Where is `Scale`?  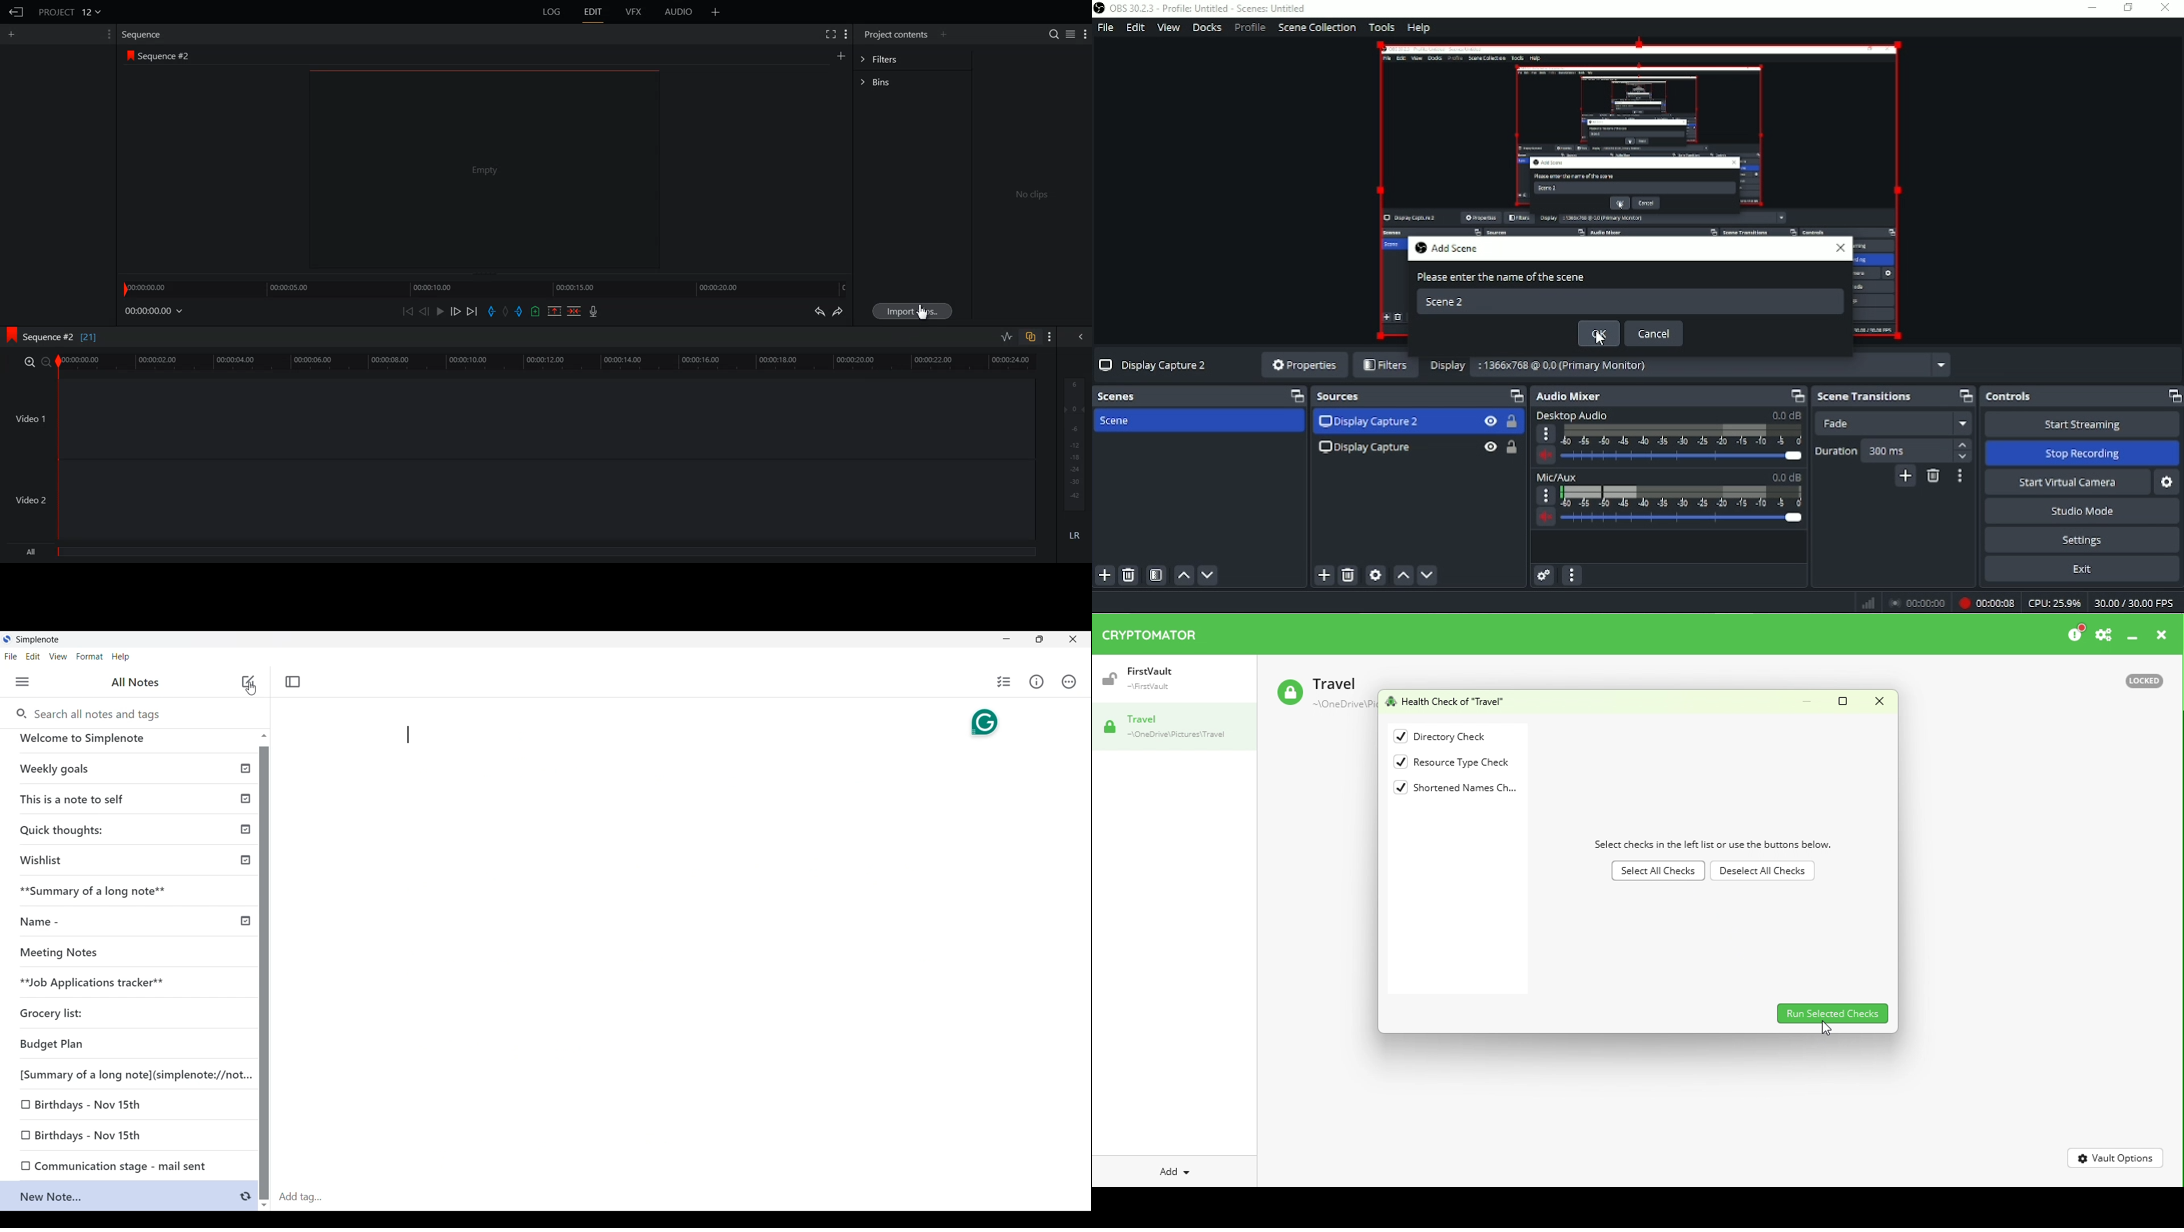 Scale is located at coordinates (1682, 497).